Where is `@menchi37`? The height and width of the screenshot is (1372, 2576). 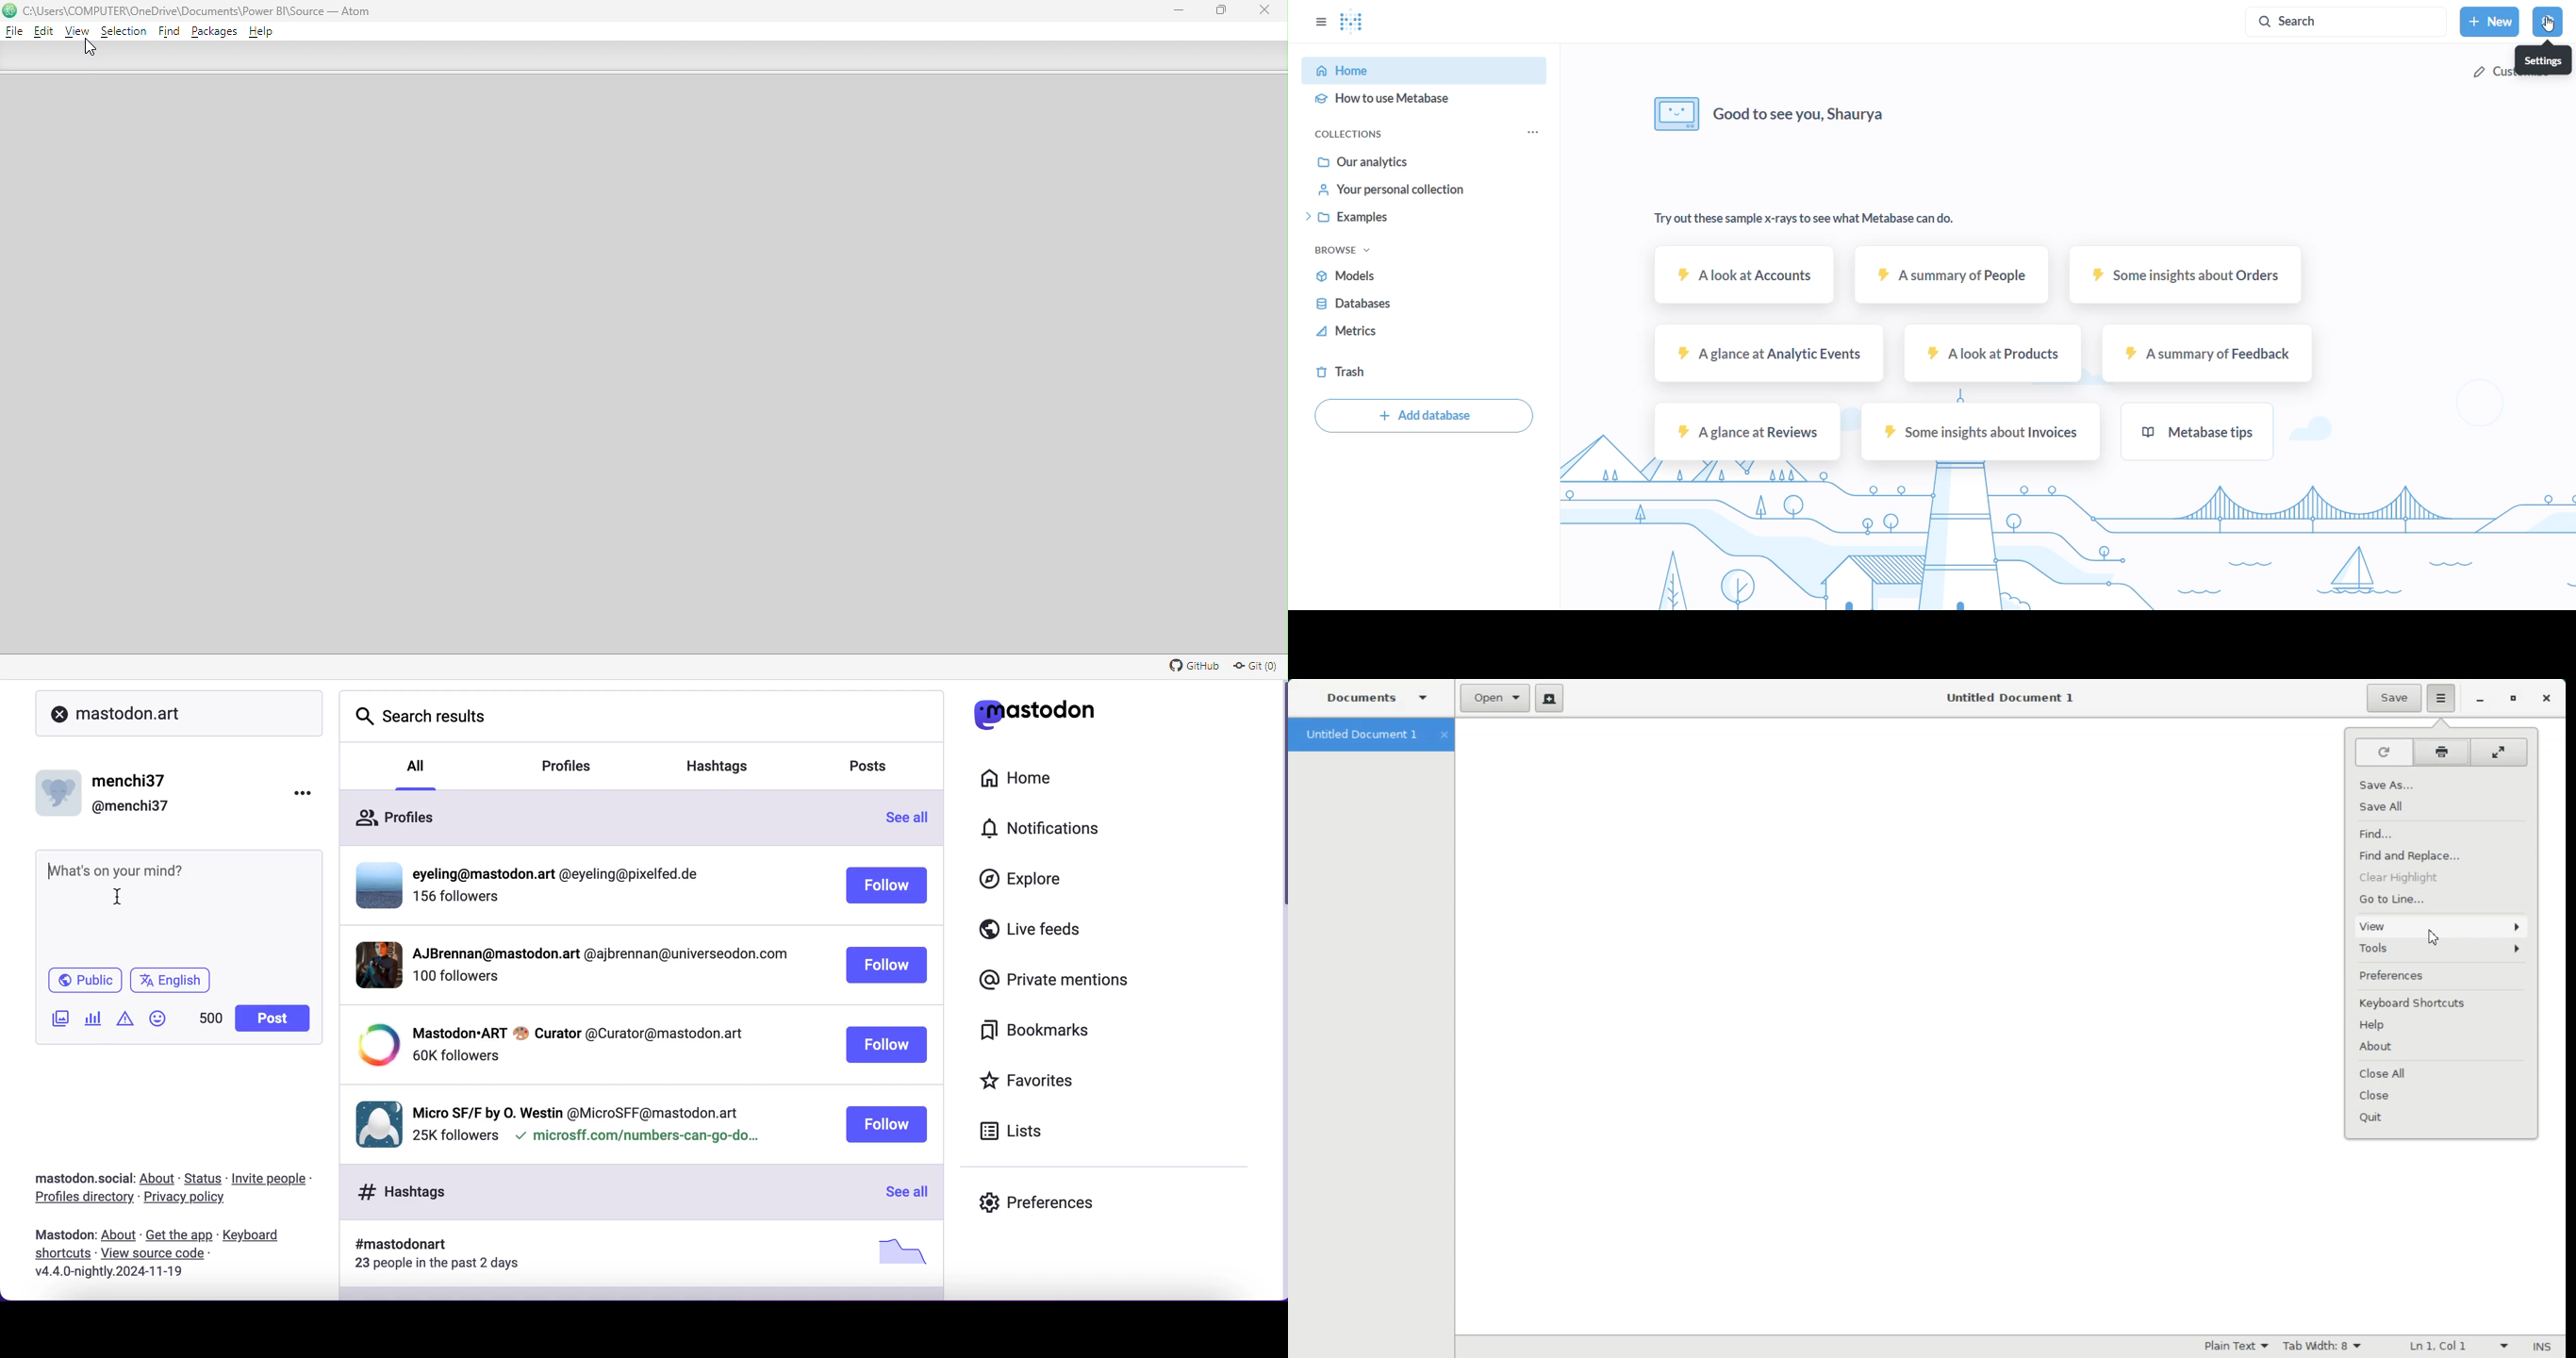
@menchi37 is located at coordinates (131, 807).